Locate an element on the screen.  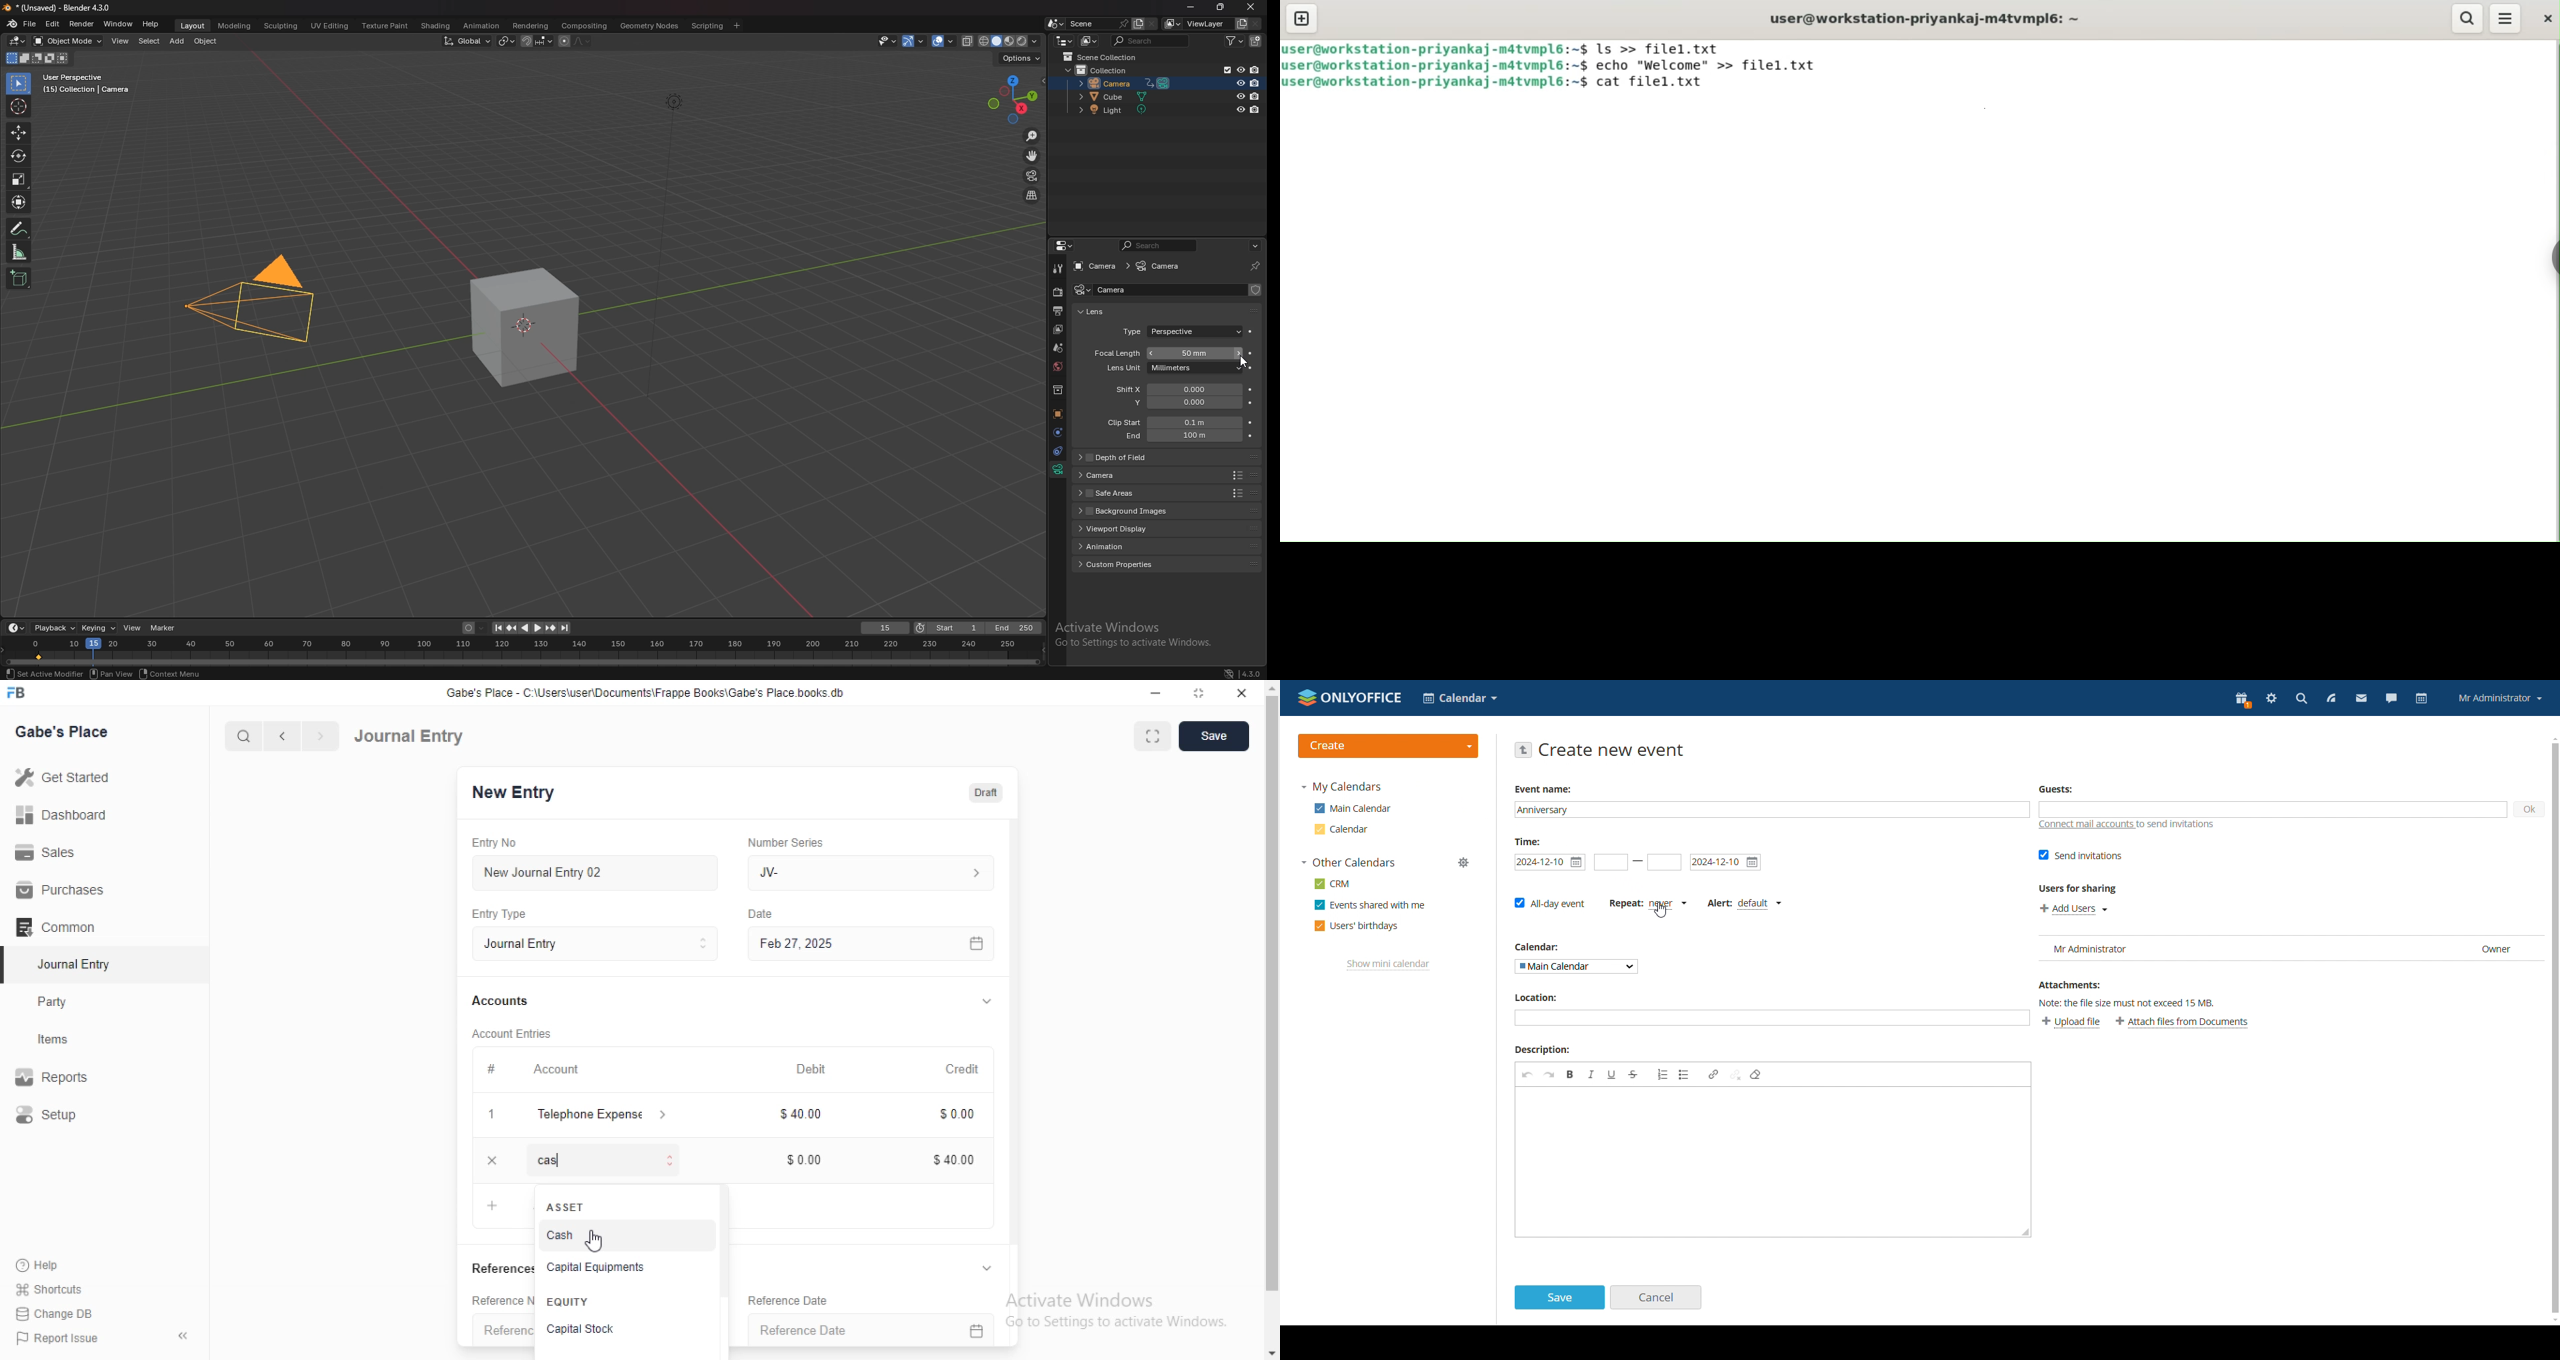
Help is located at coordinates (36, 1265).